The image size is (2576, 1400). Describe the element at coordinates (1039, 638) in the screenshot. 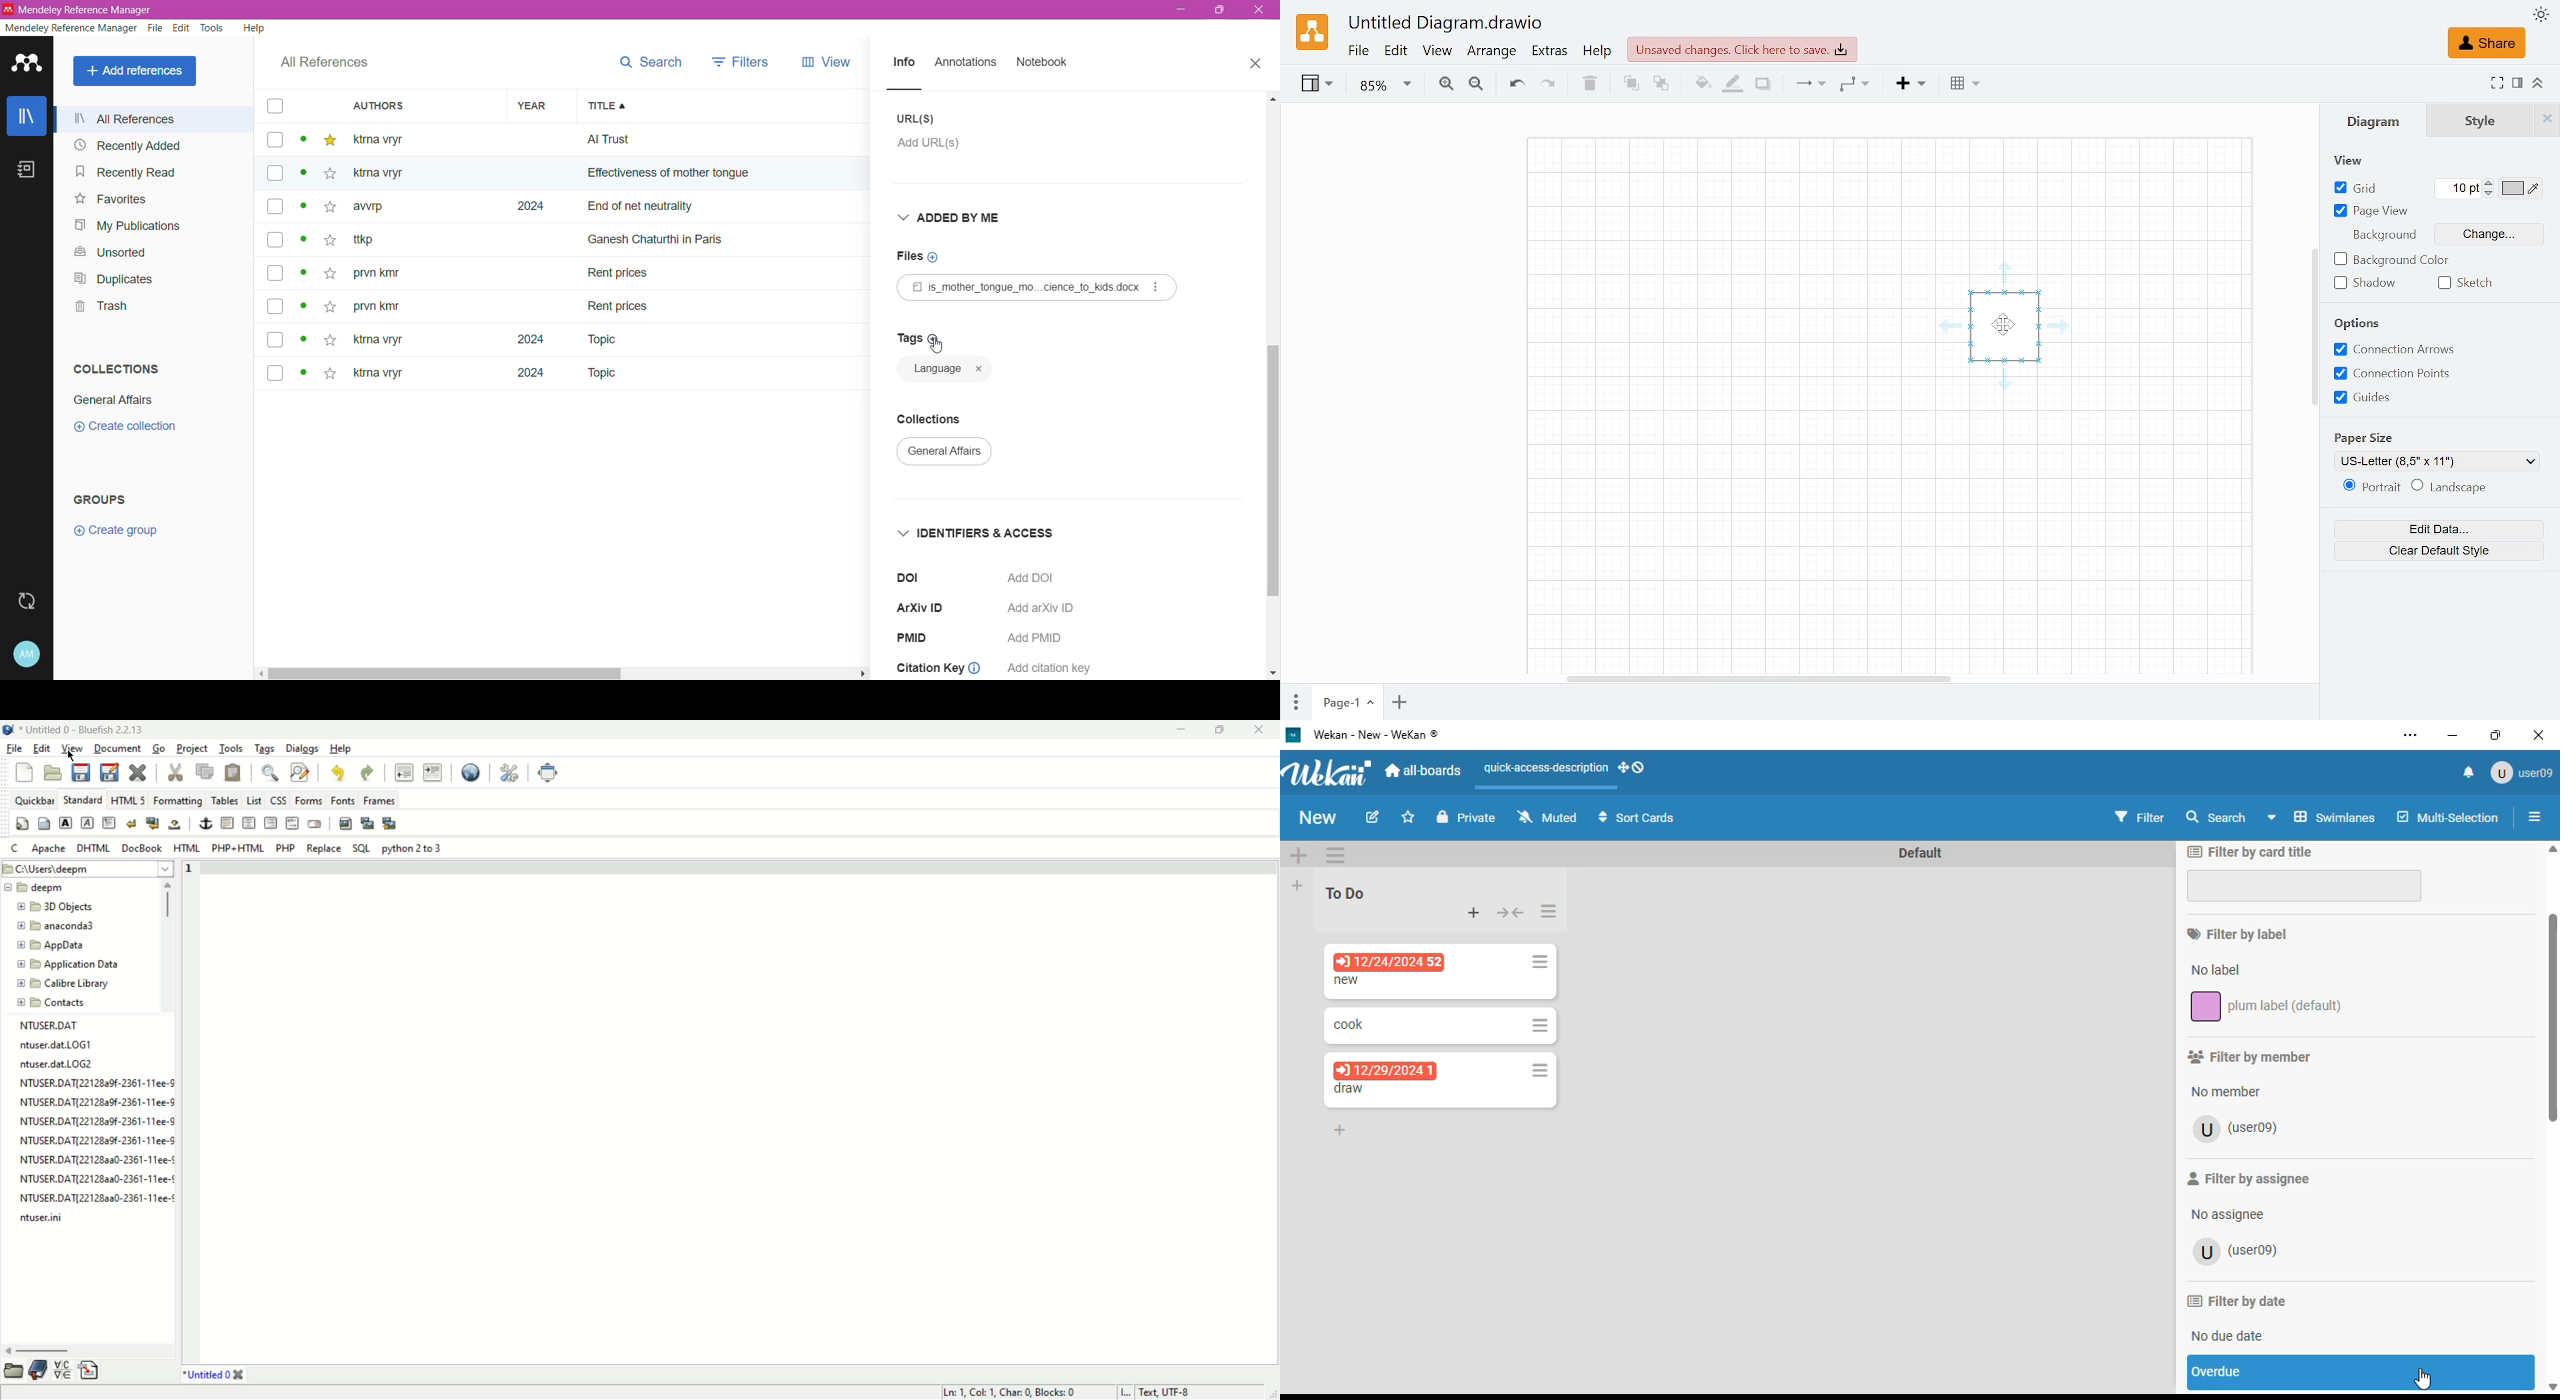

I see `Add PMID` at that location.